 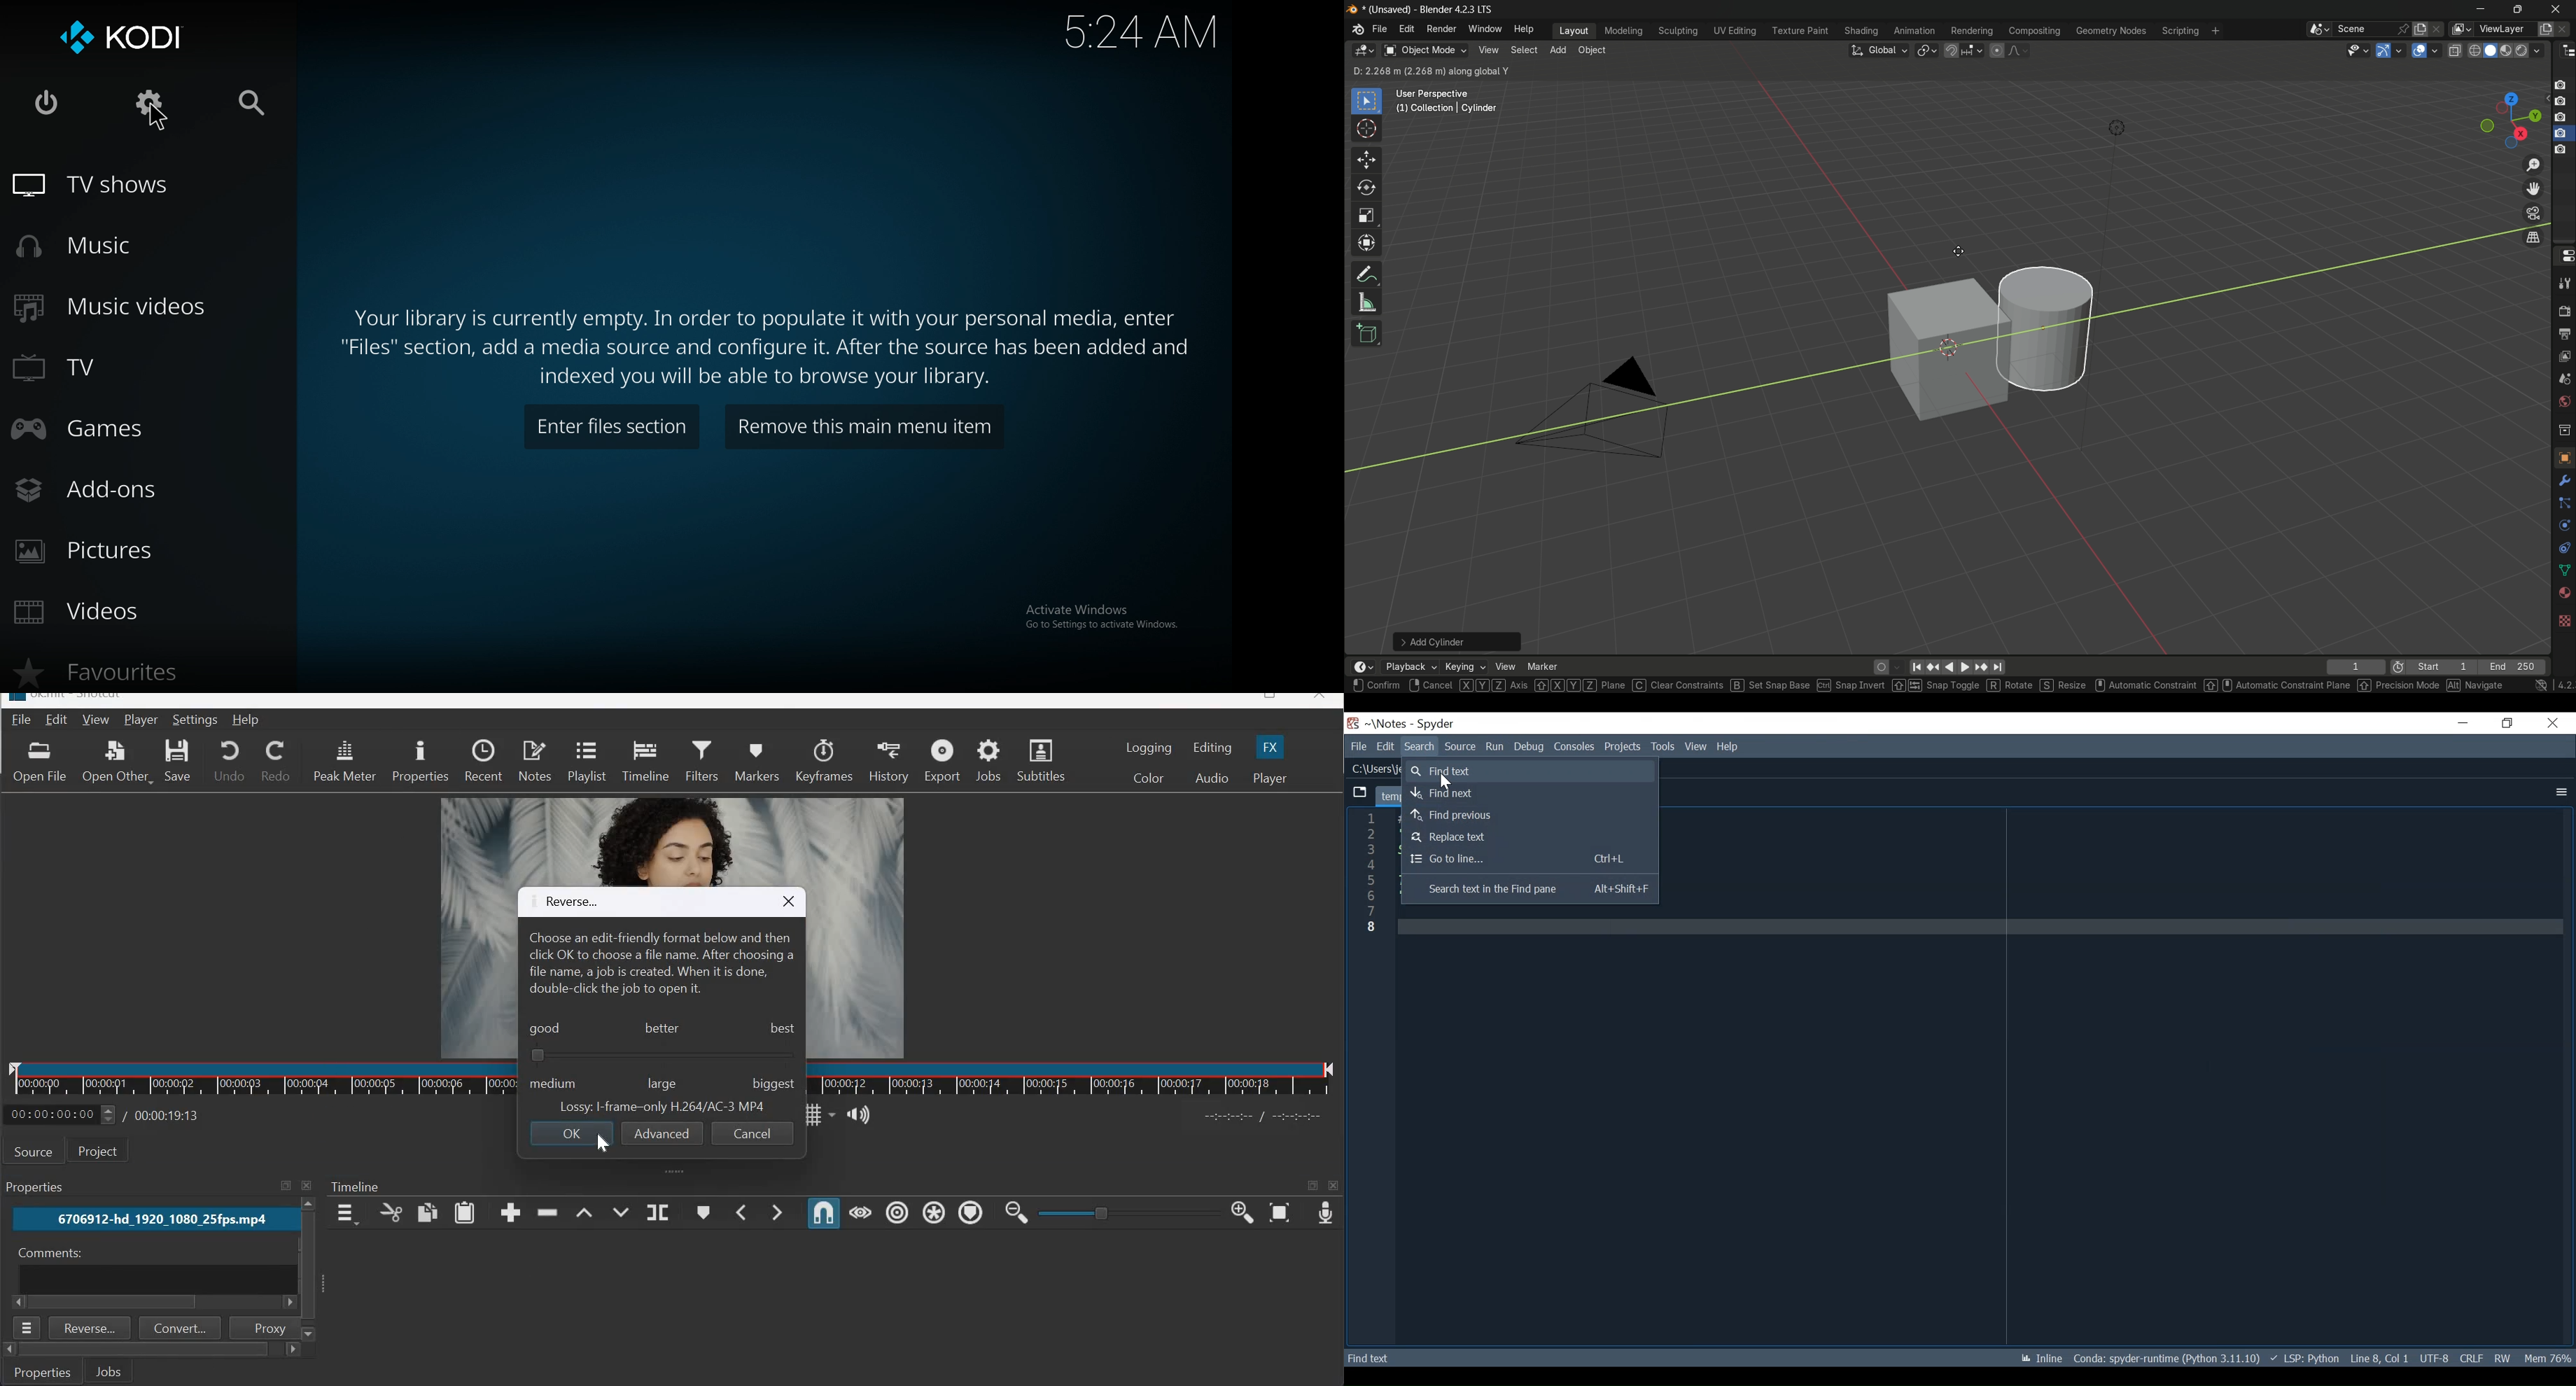 I want to click on uv editing menu, so click(x=1735, y=31).